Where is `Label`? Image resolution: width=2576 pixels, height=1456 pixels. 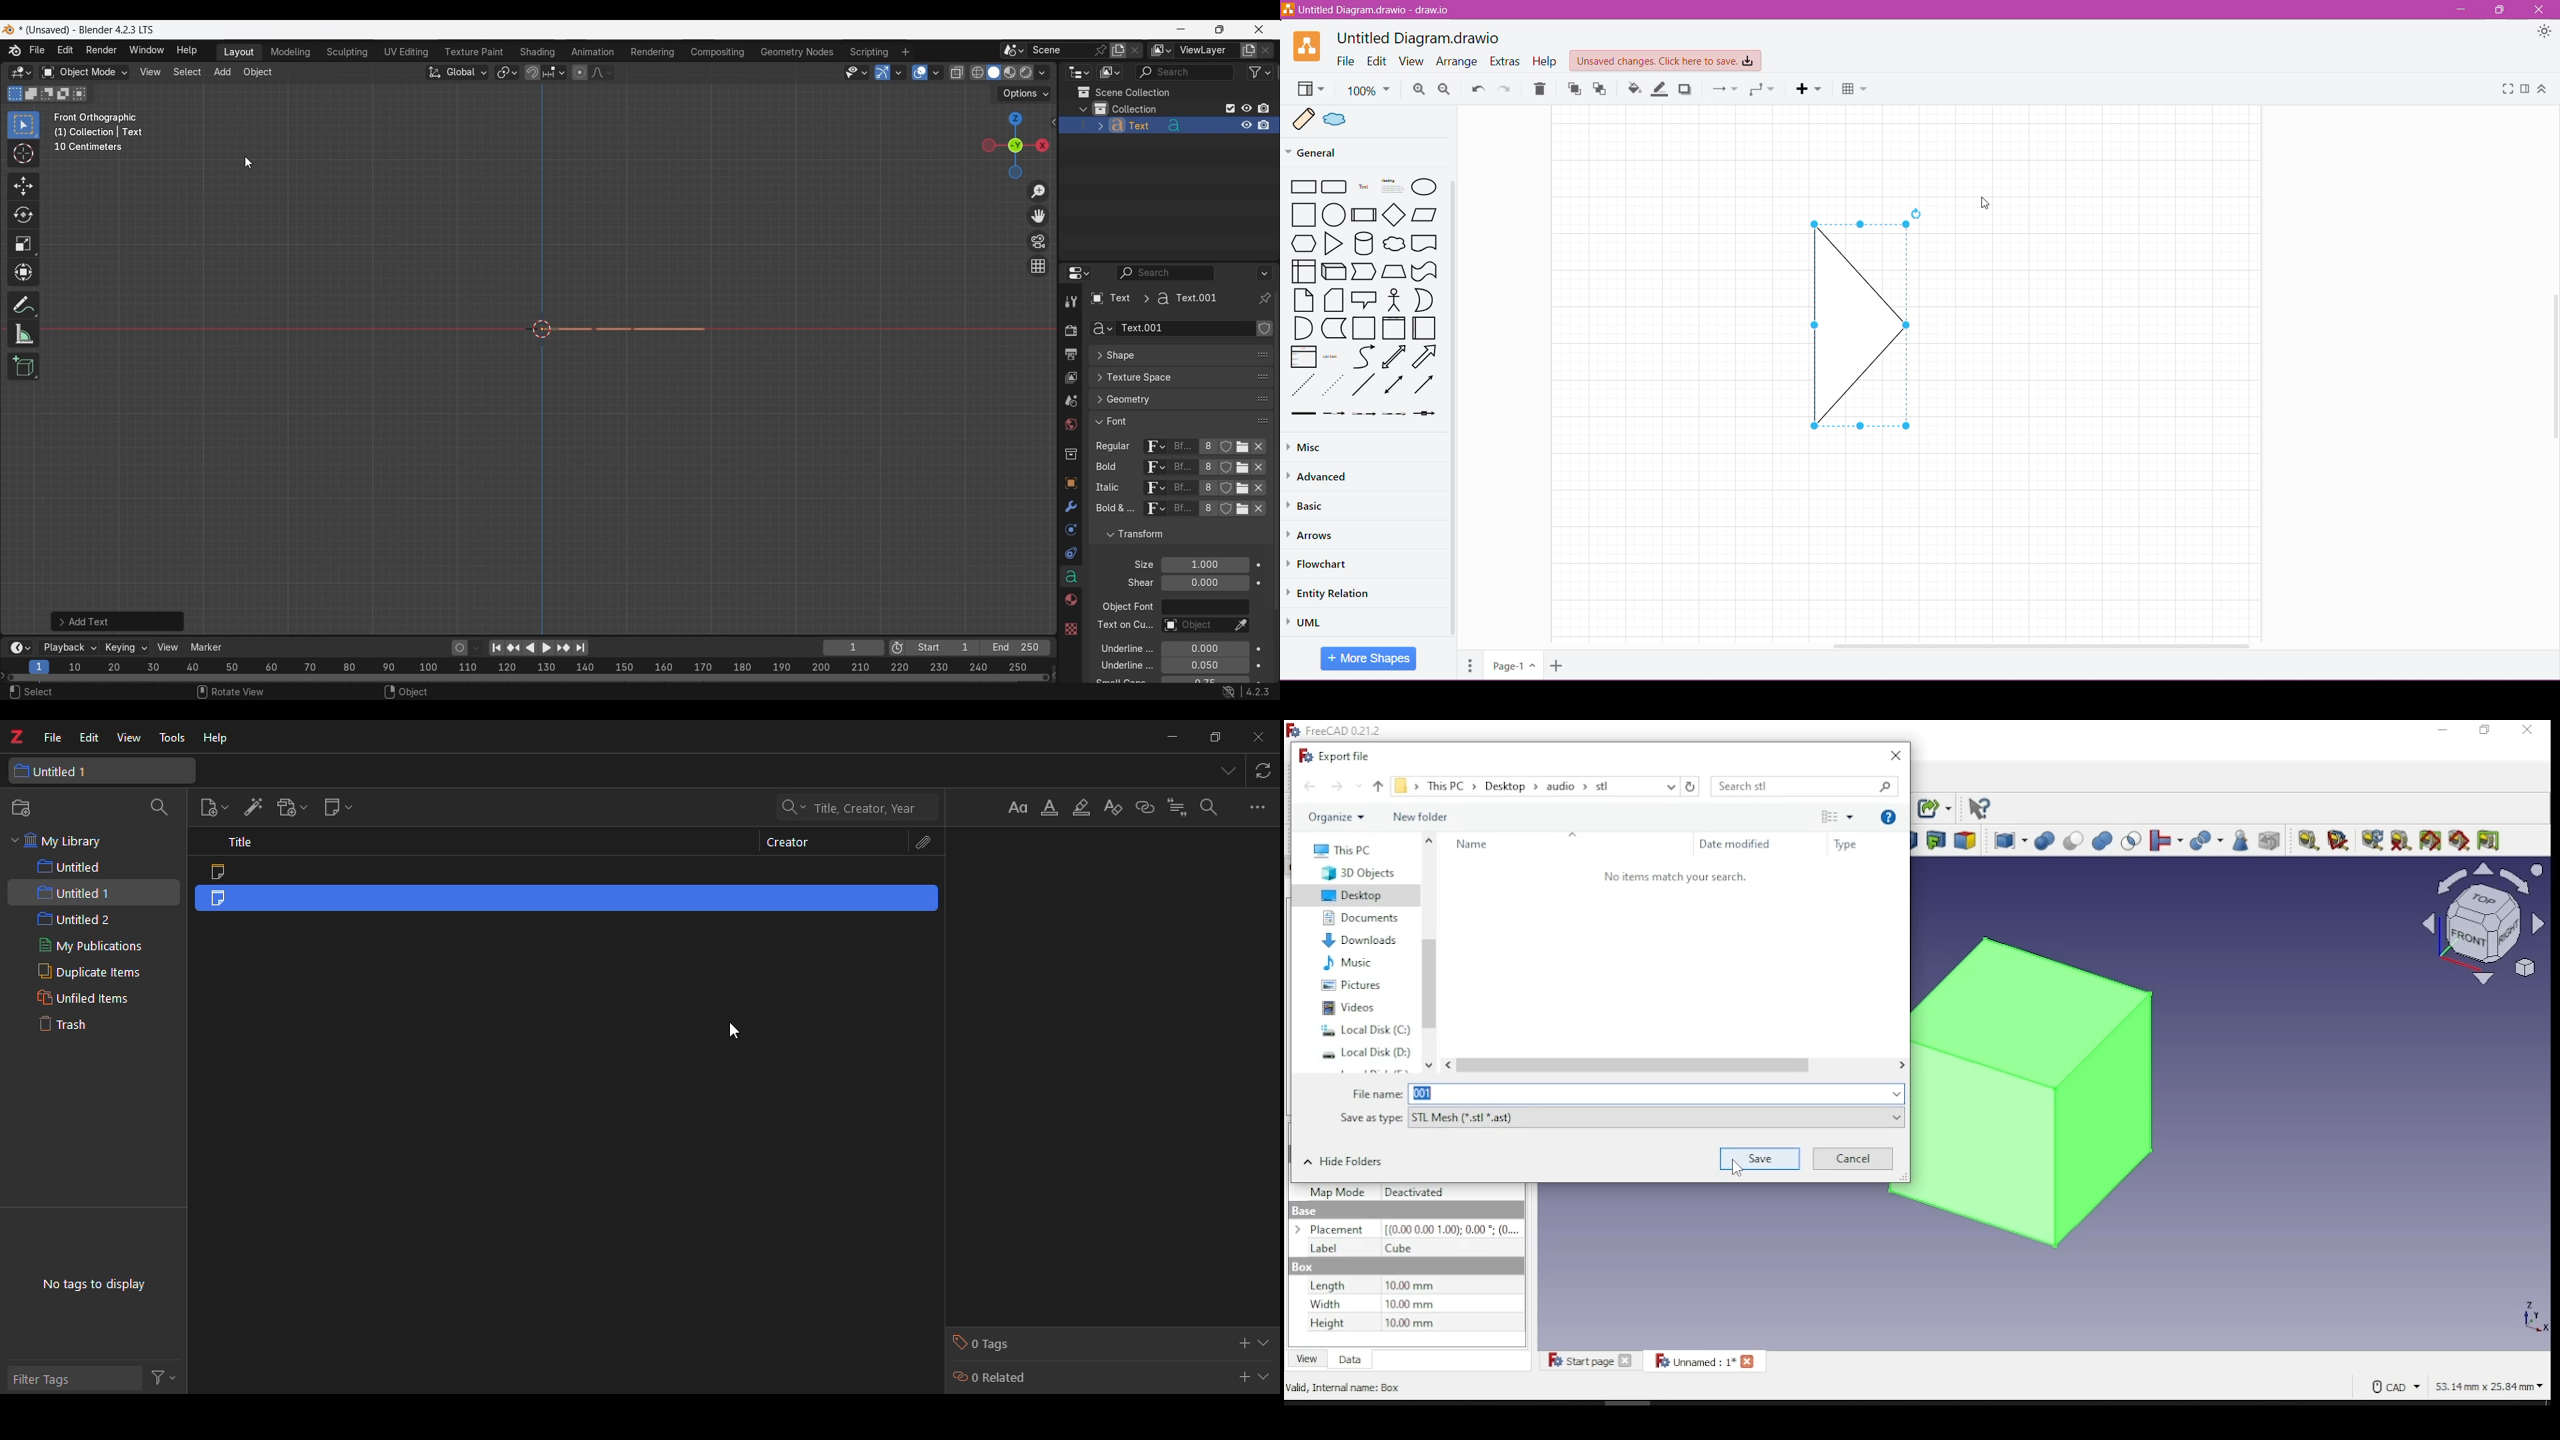 Label is located at coordinates (1325, 1249).